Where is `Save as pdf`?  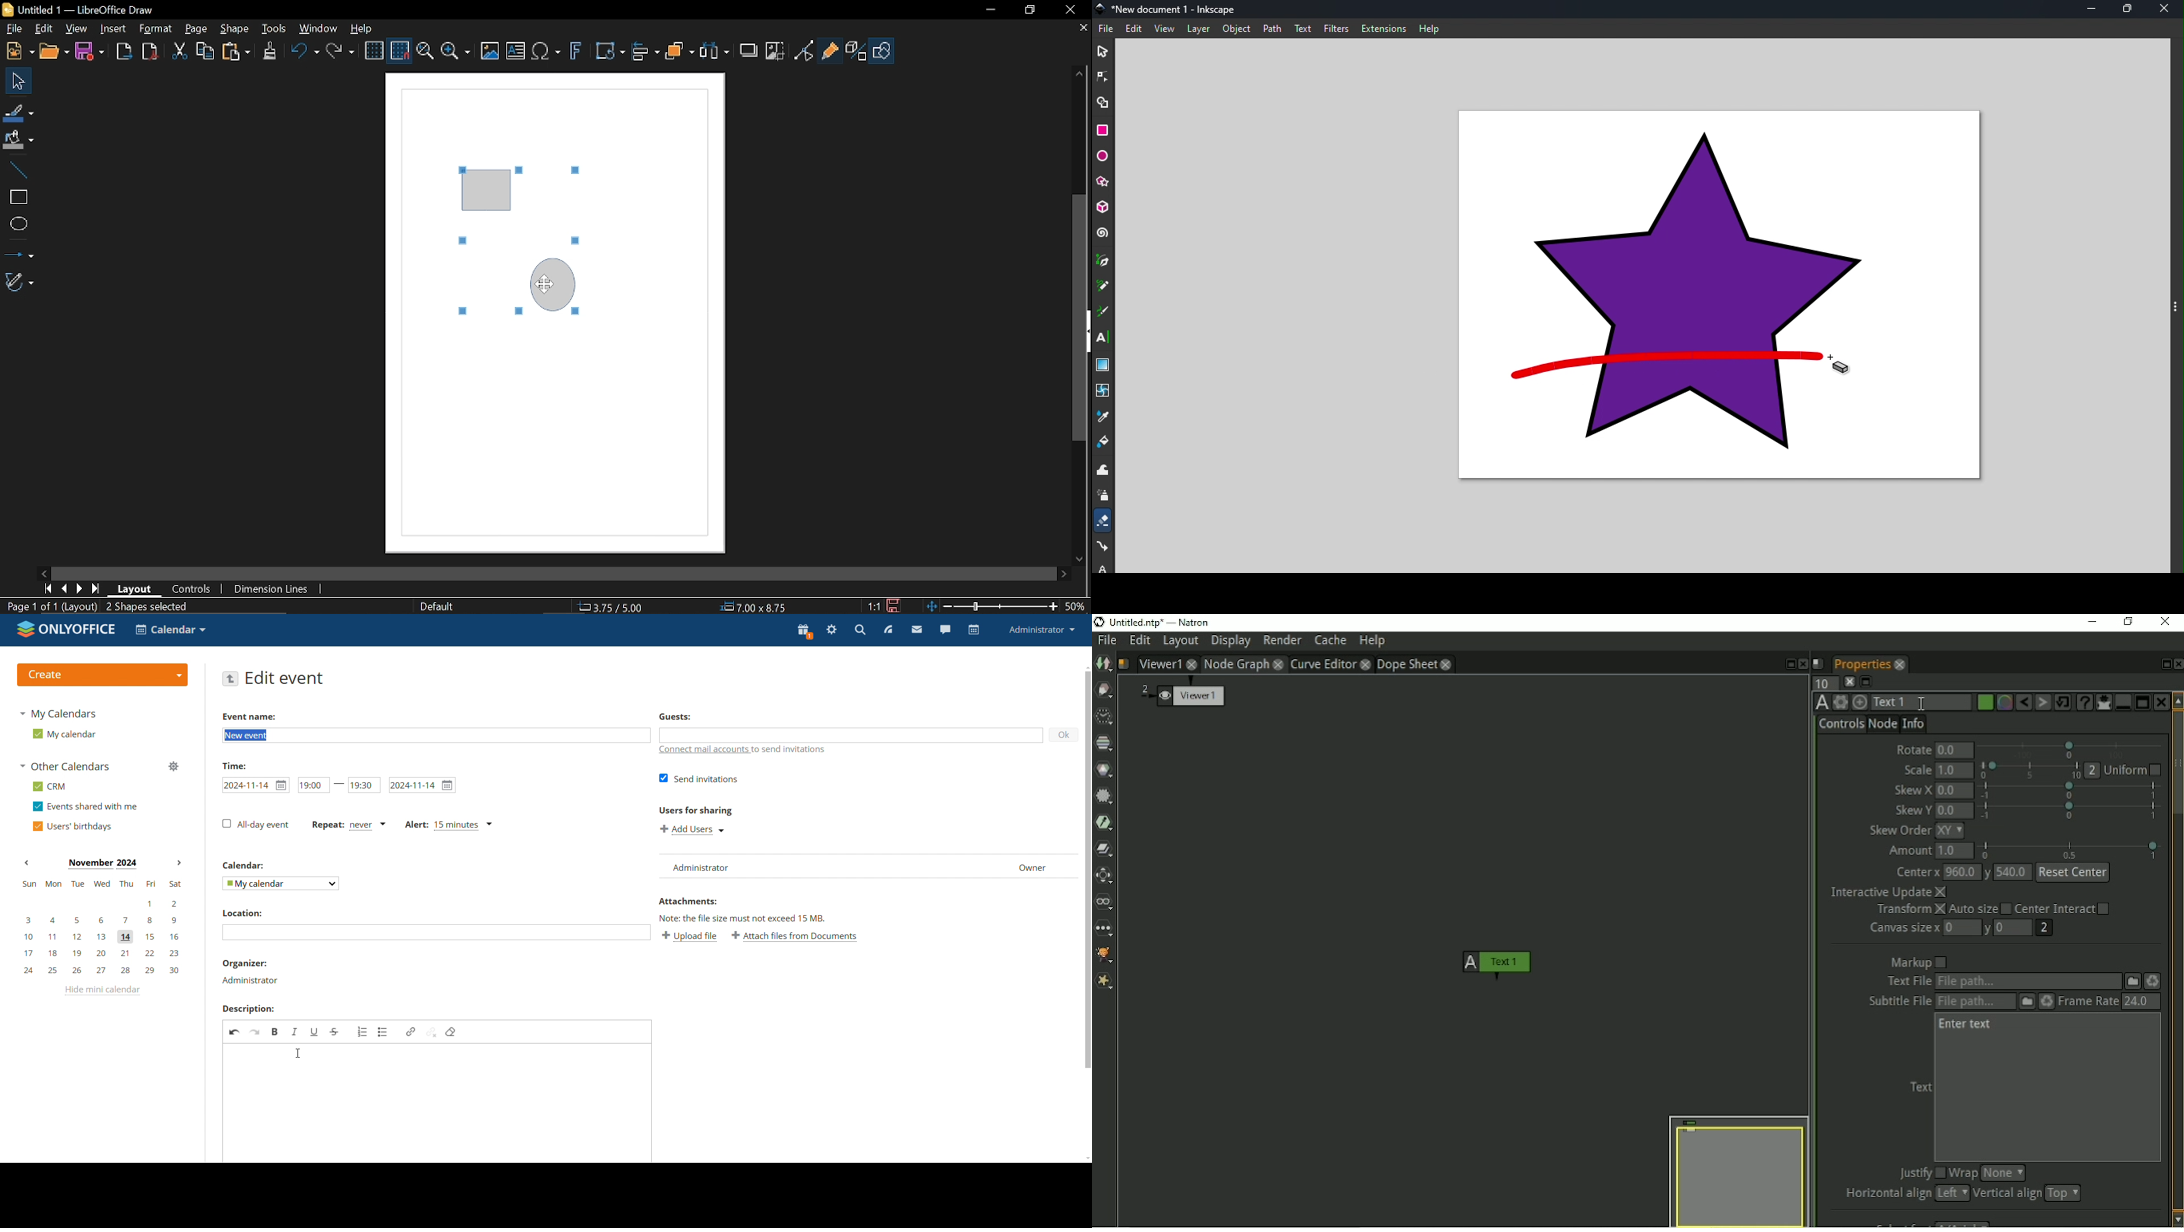 Save as pdf is located at coordinates (149, 51).